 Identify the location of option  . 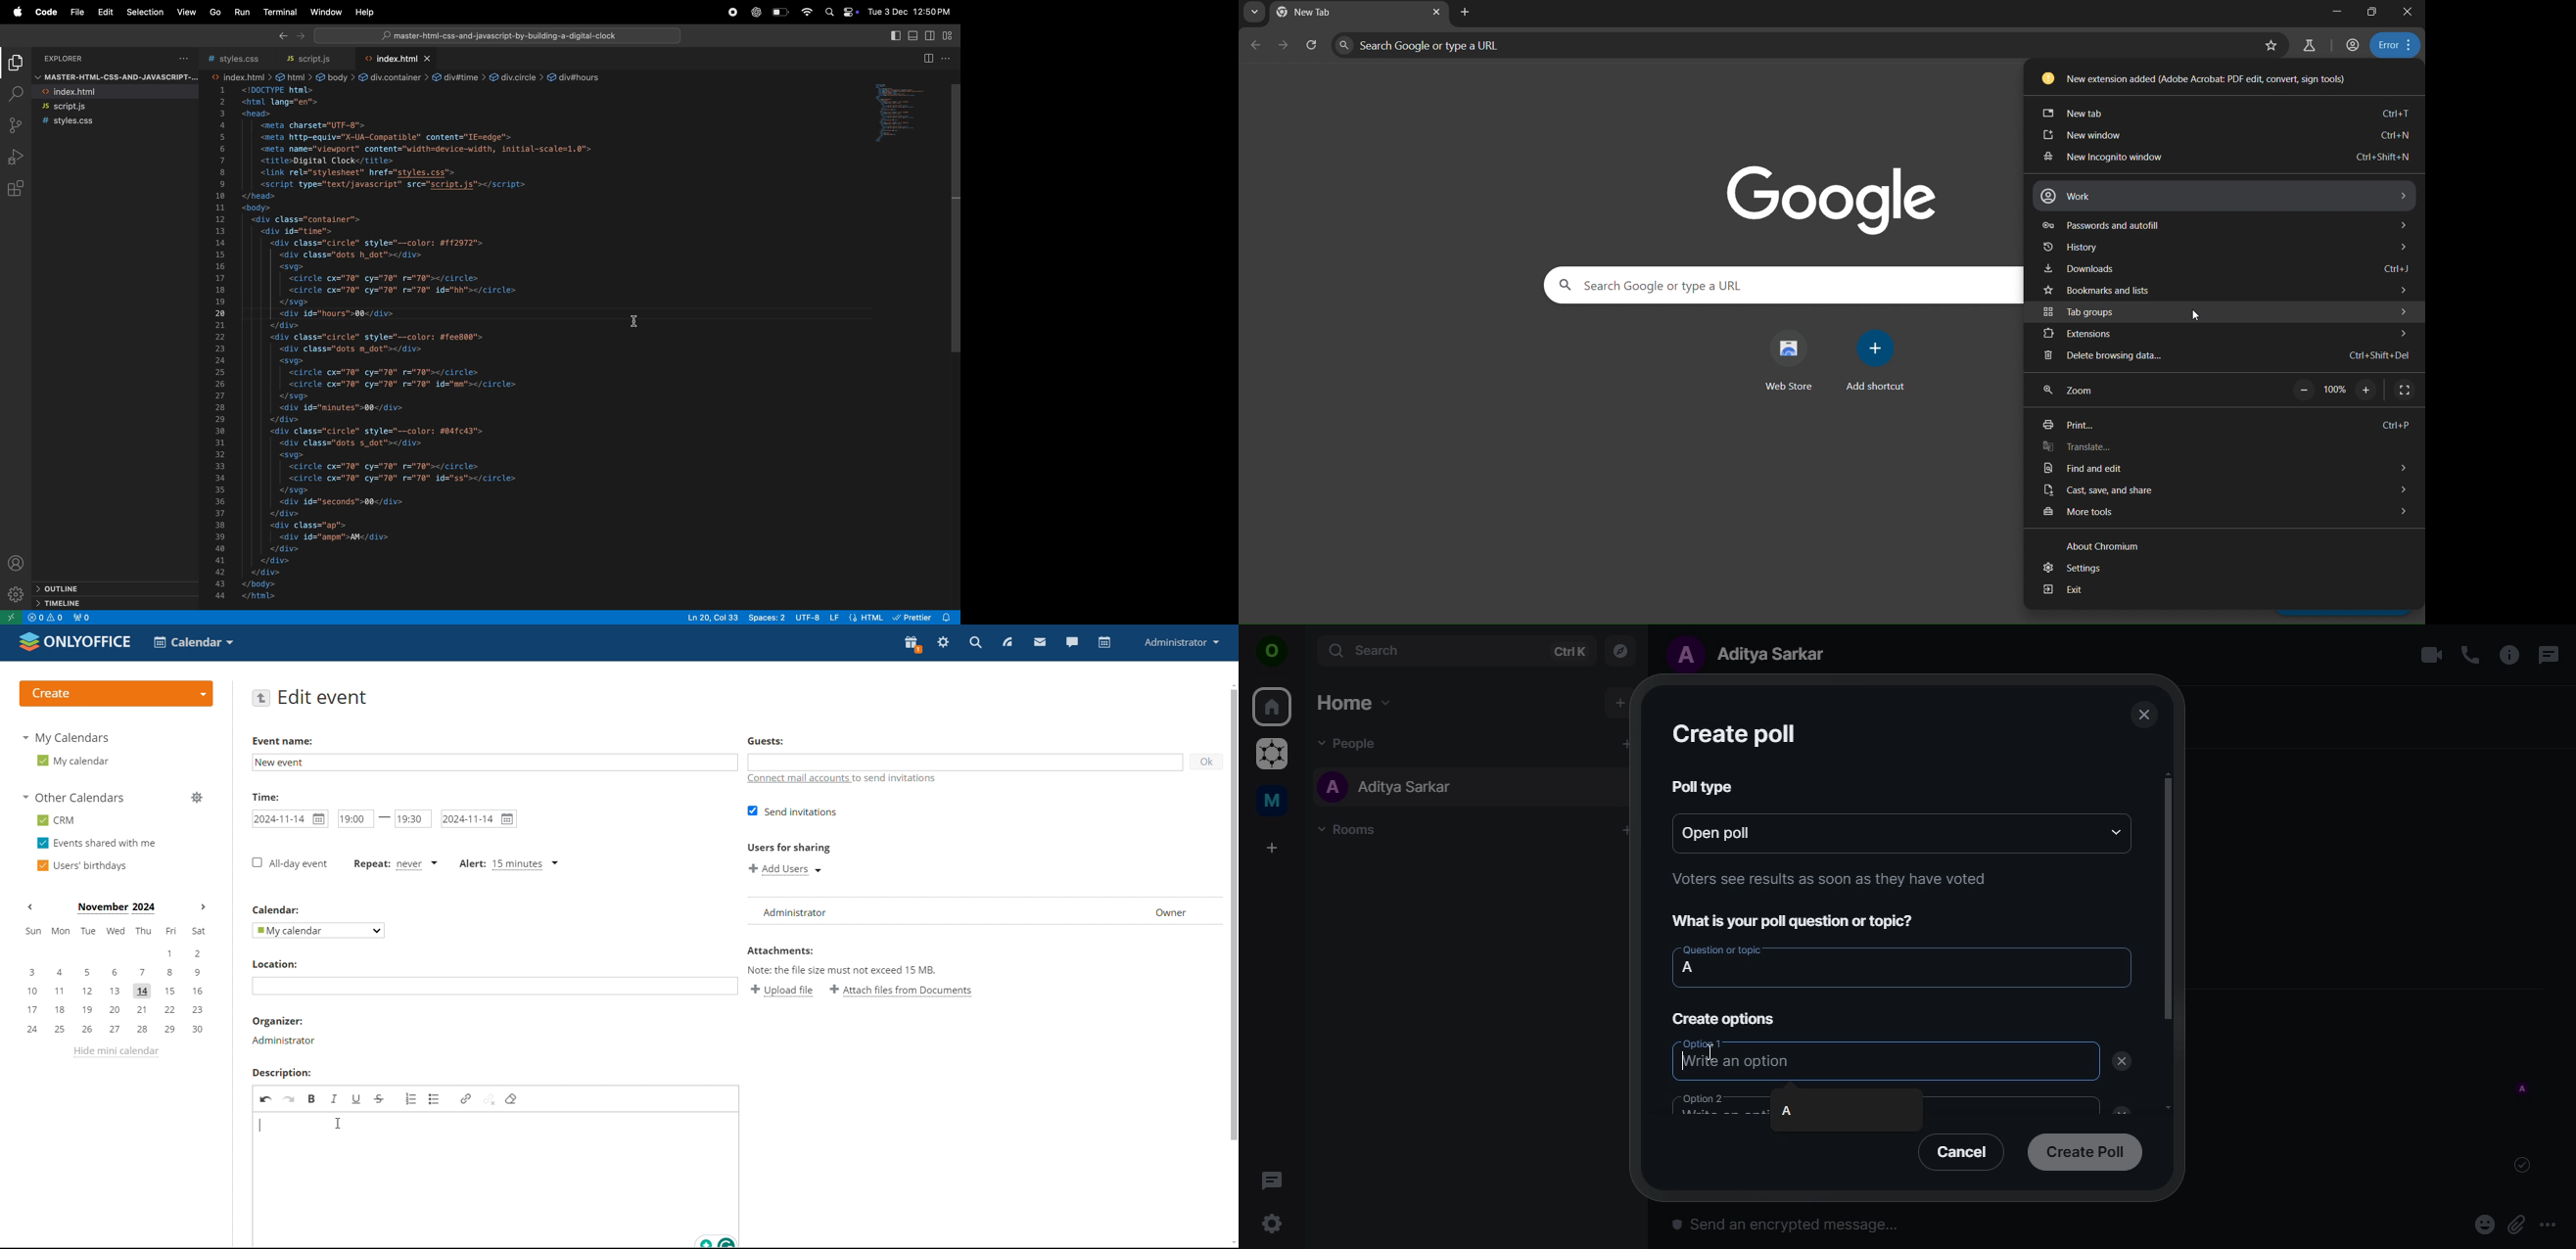
(1717, 1103).